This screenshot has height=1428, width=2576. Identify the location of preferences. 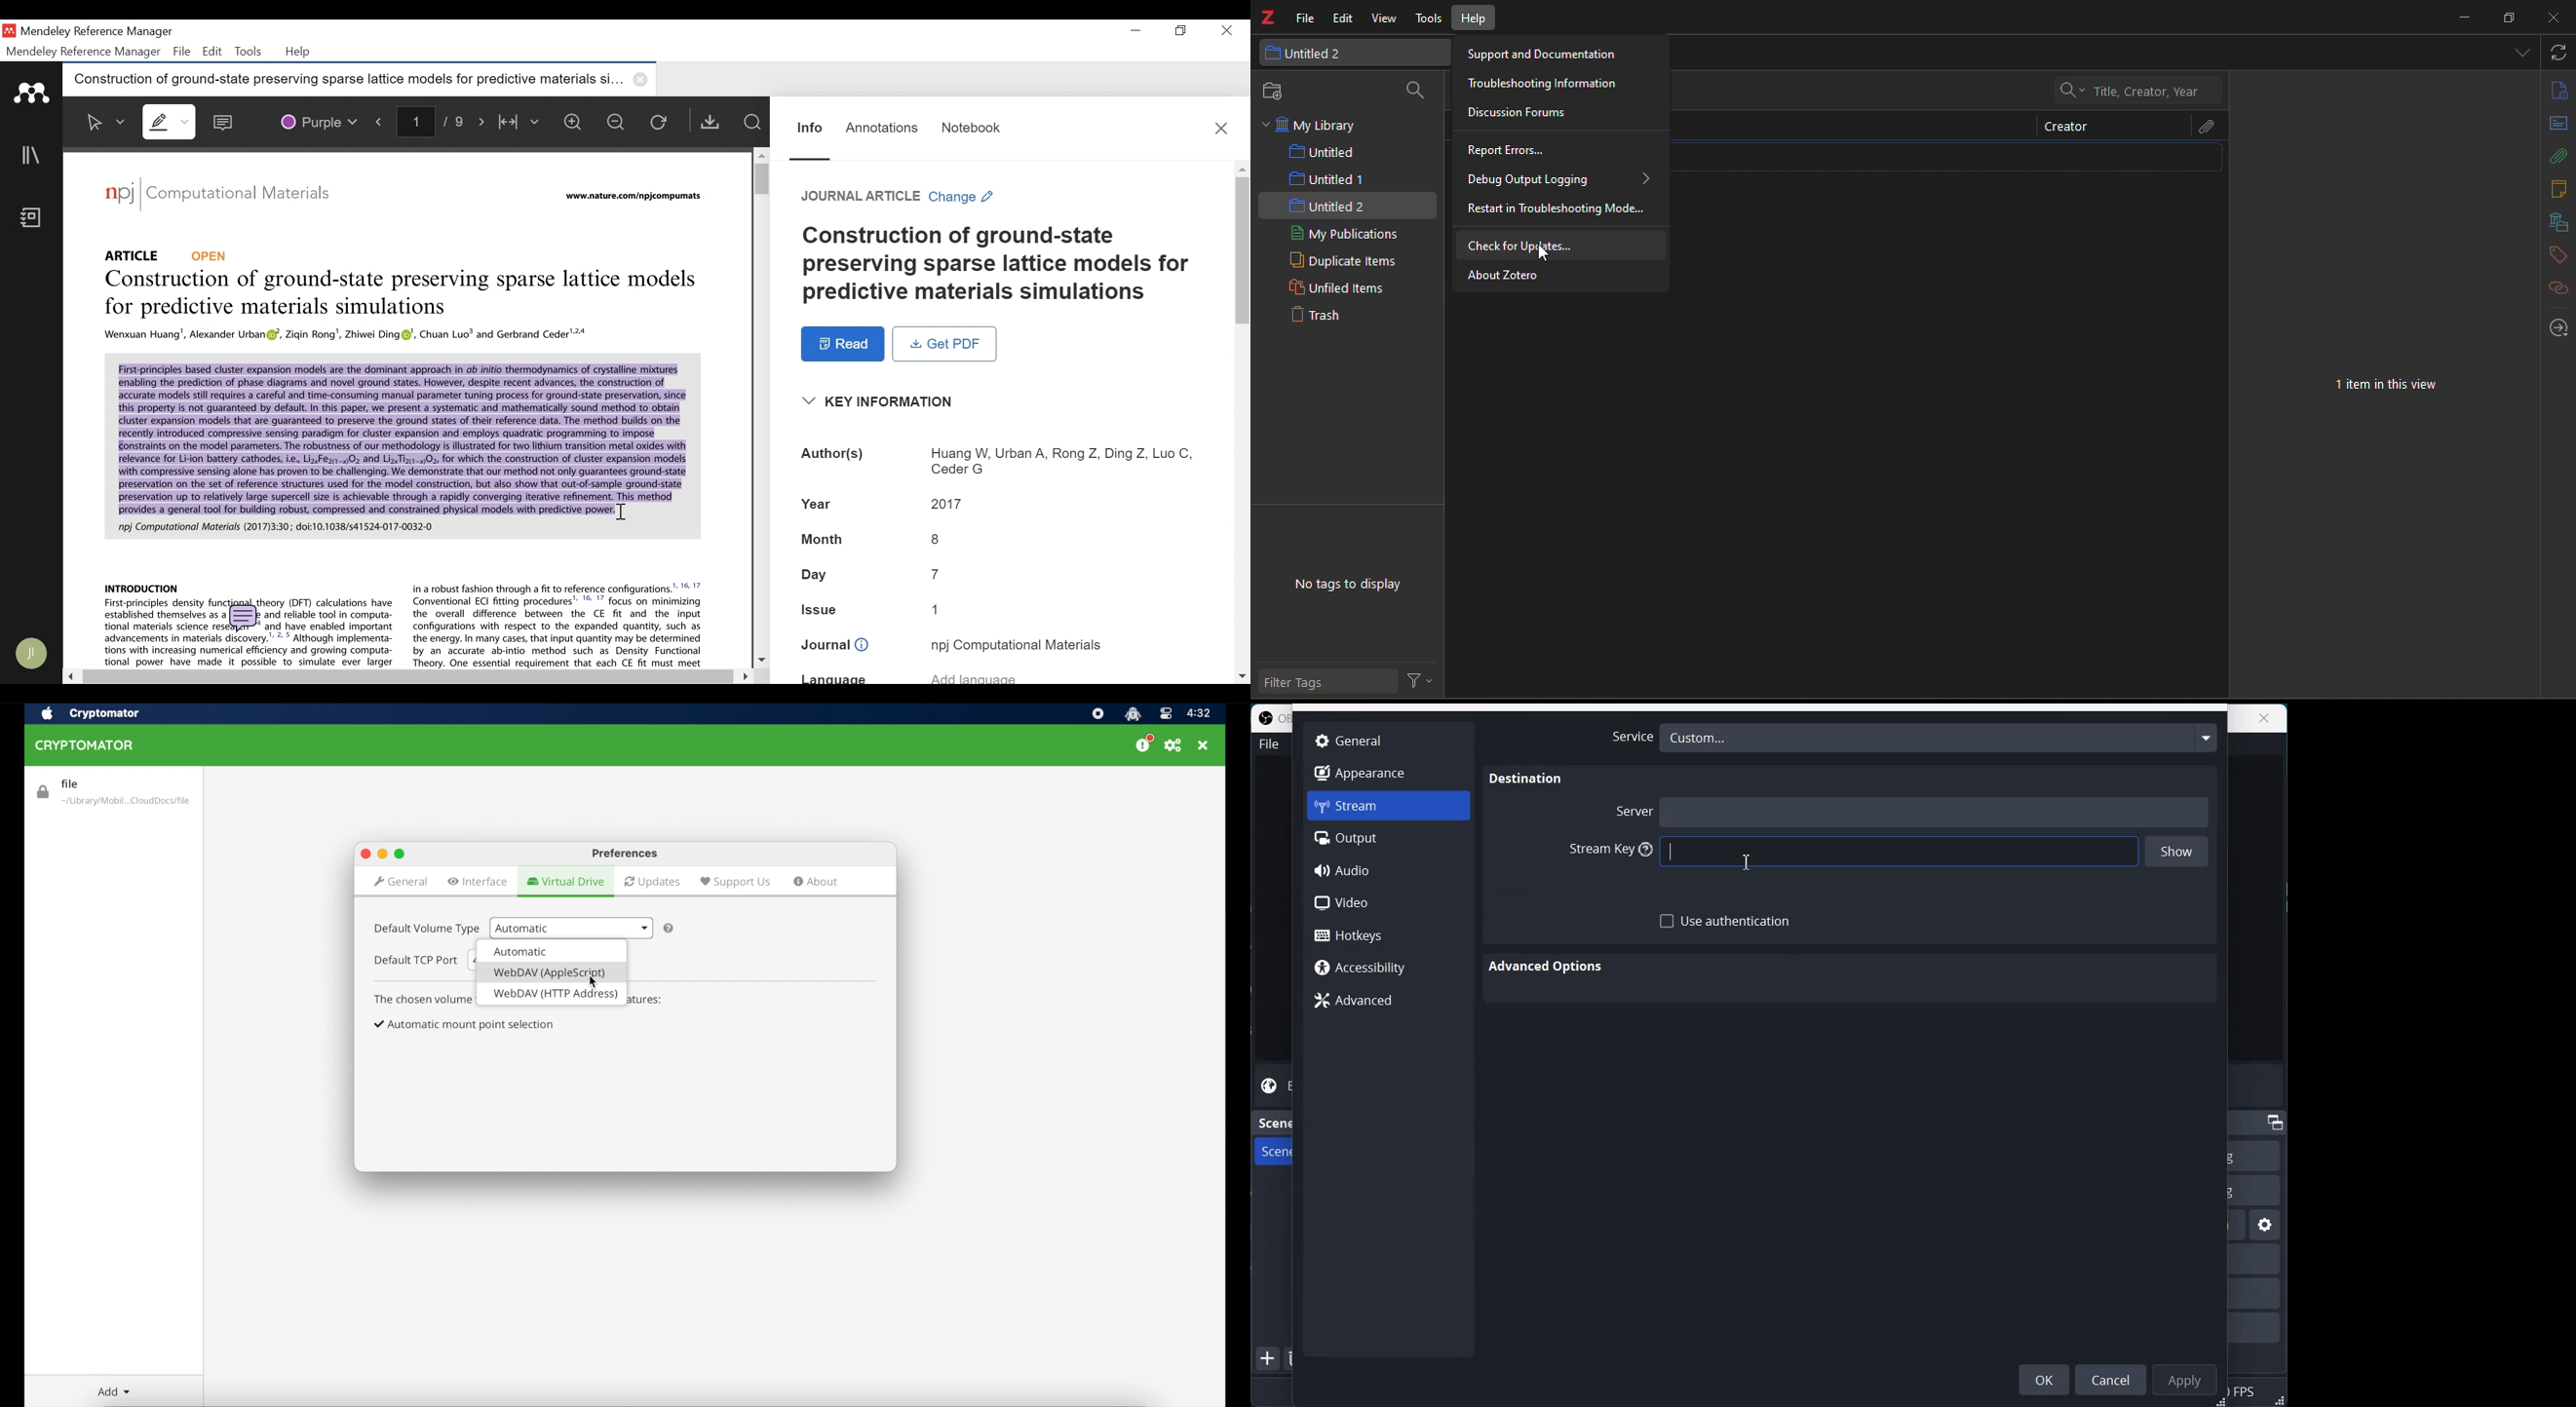
(1175, 745).